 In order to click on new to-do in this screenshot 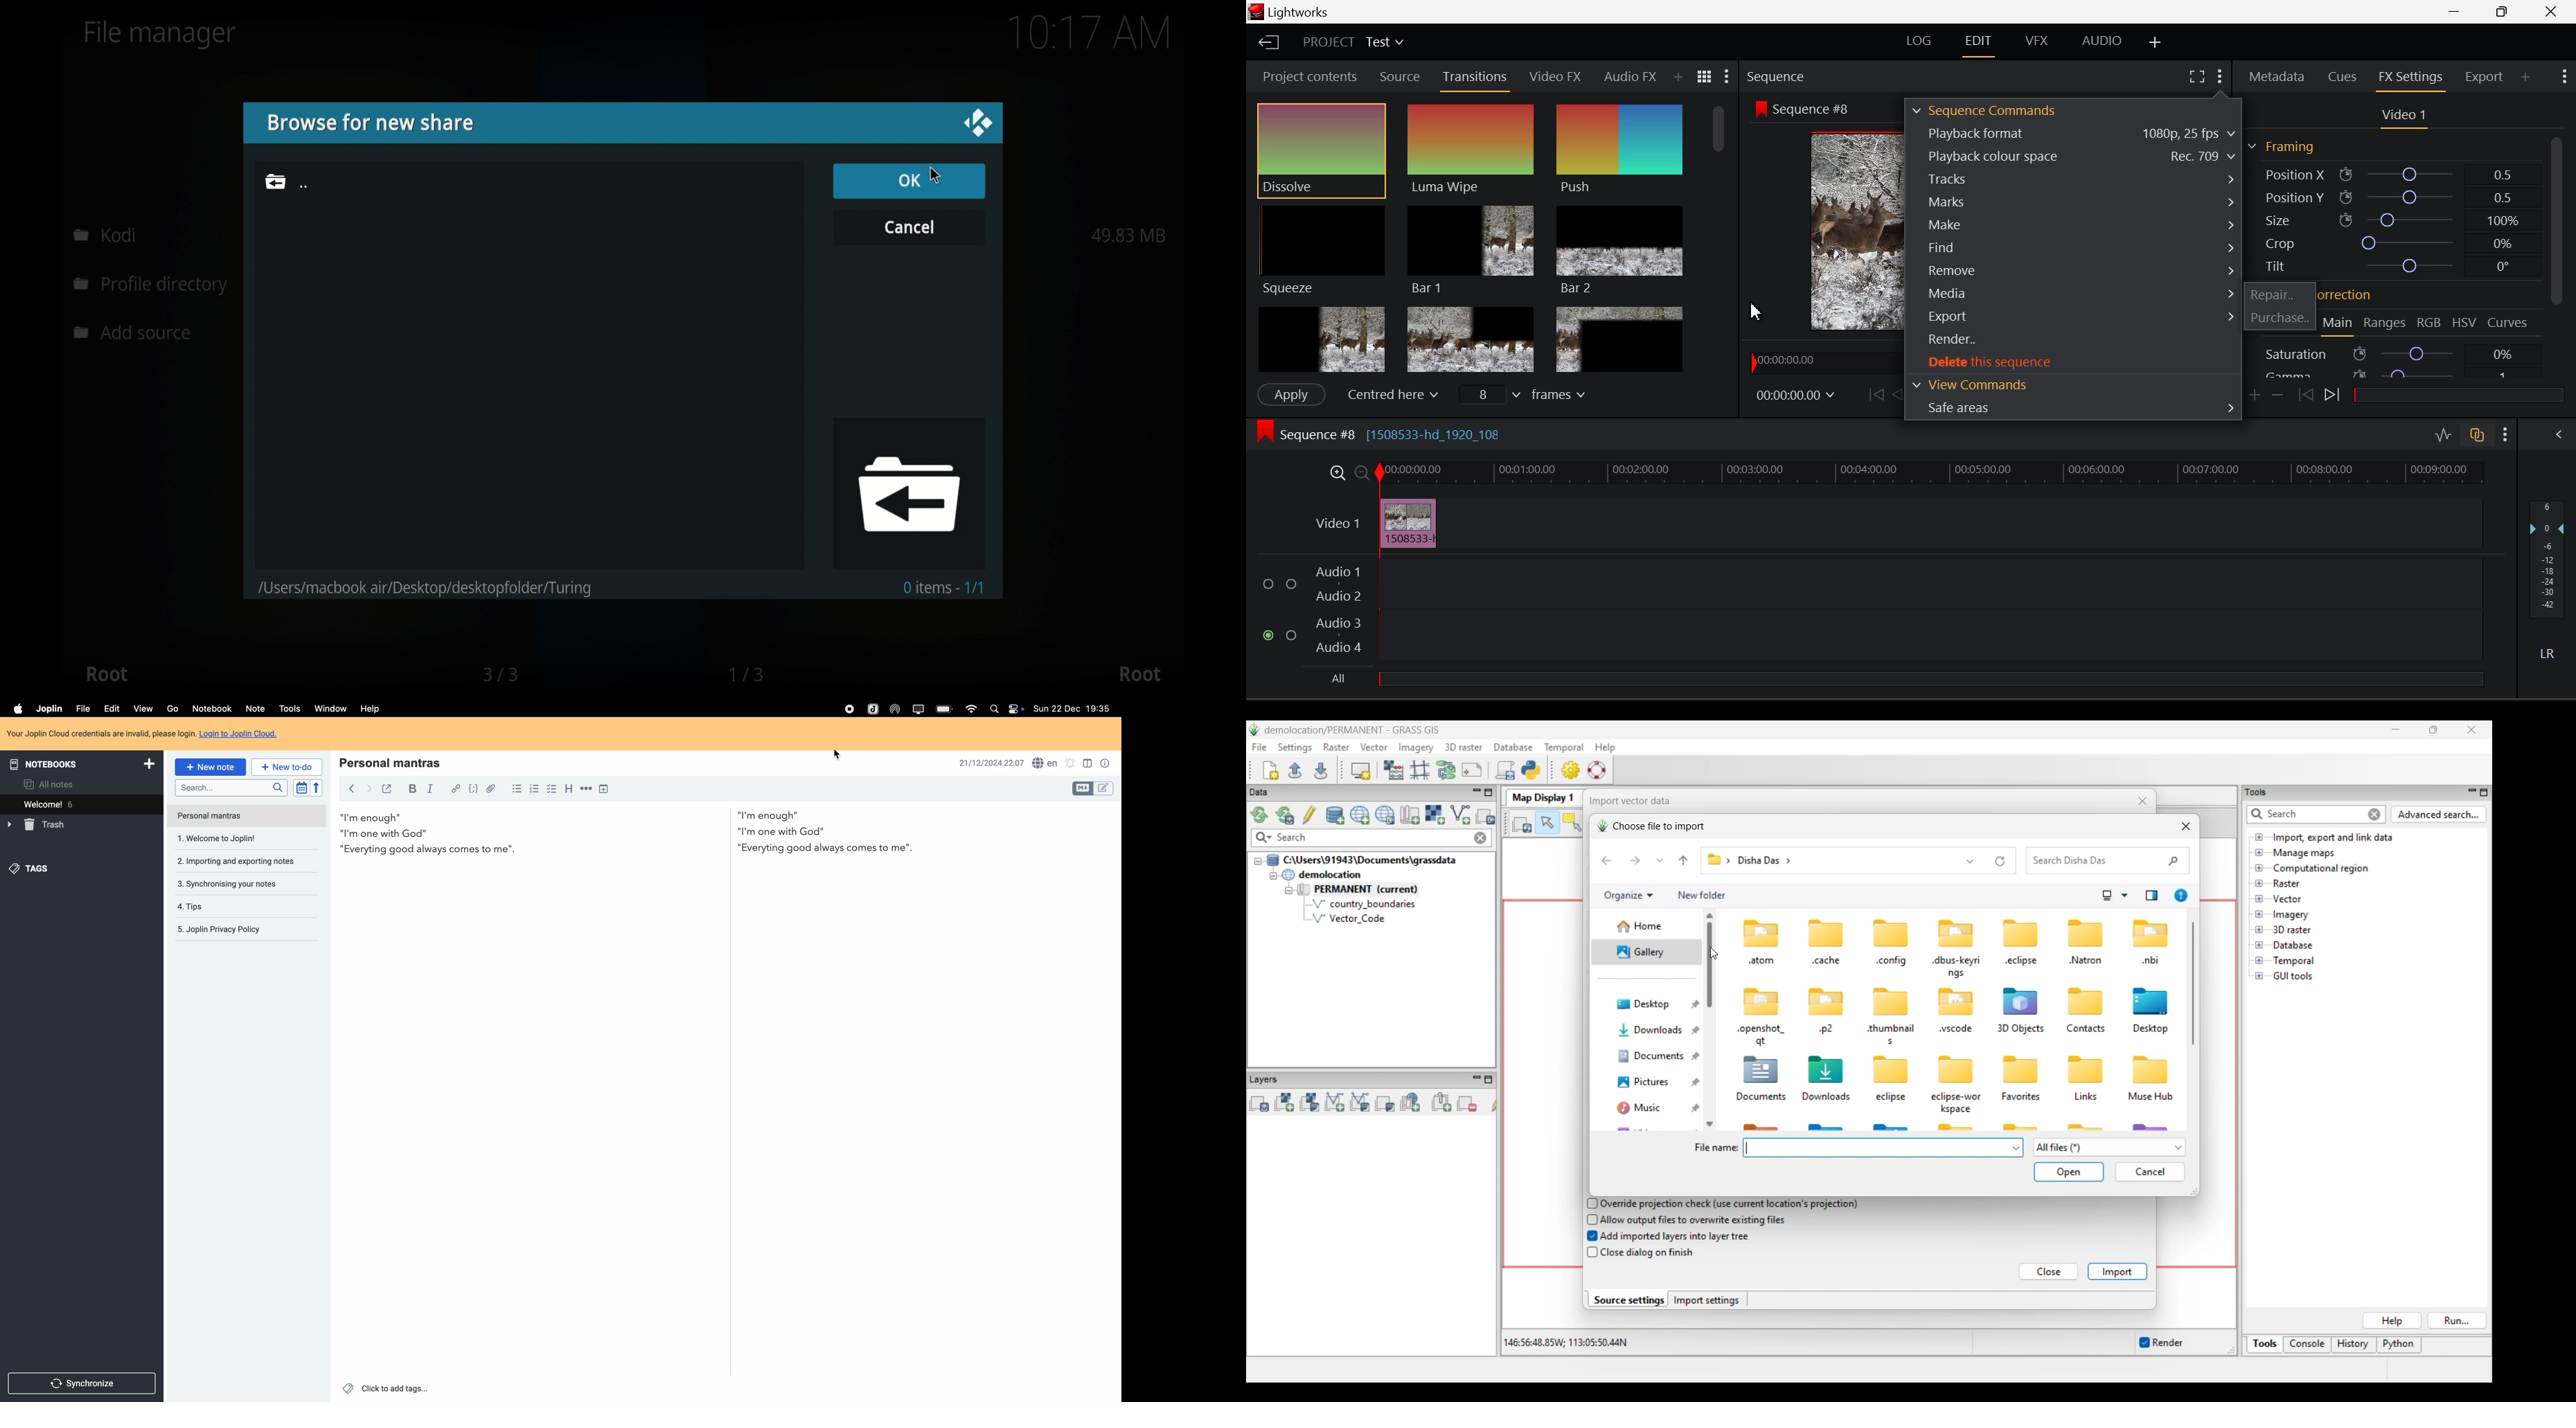, I will do `click(287, 767)`.